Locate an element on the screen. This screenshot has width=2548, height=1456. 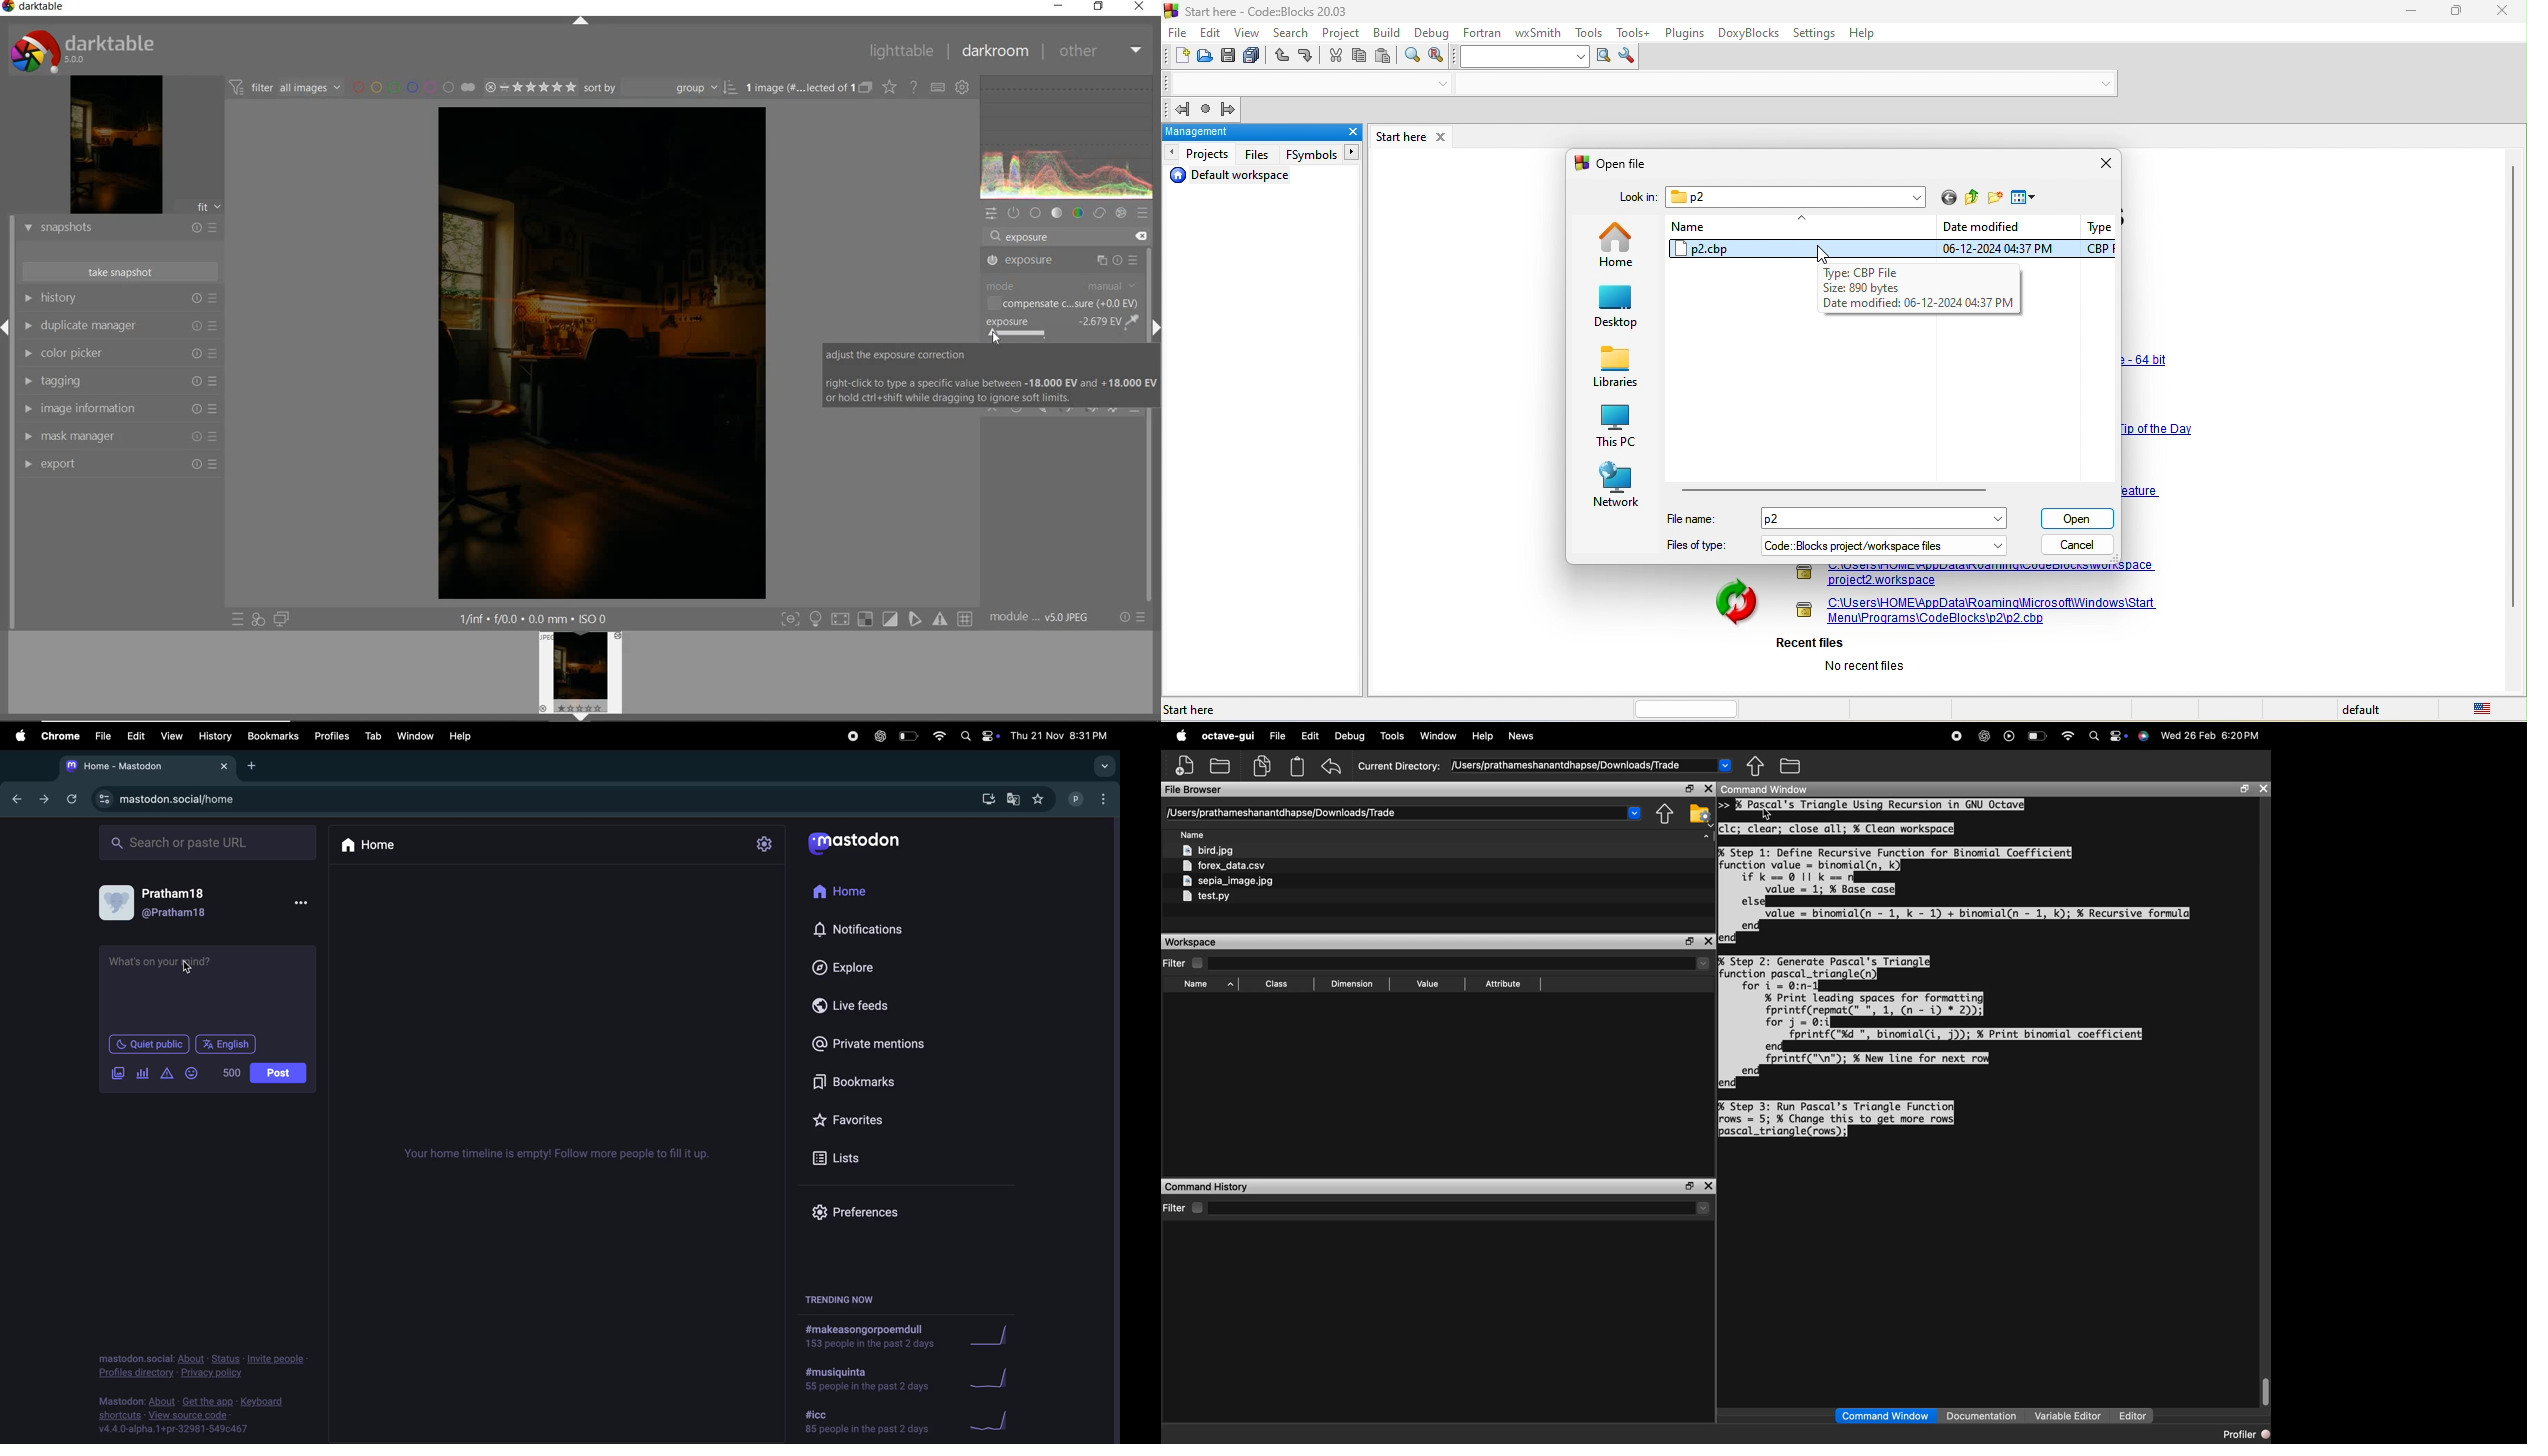
tab is located at coordinates (374, 736).